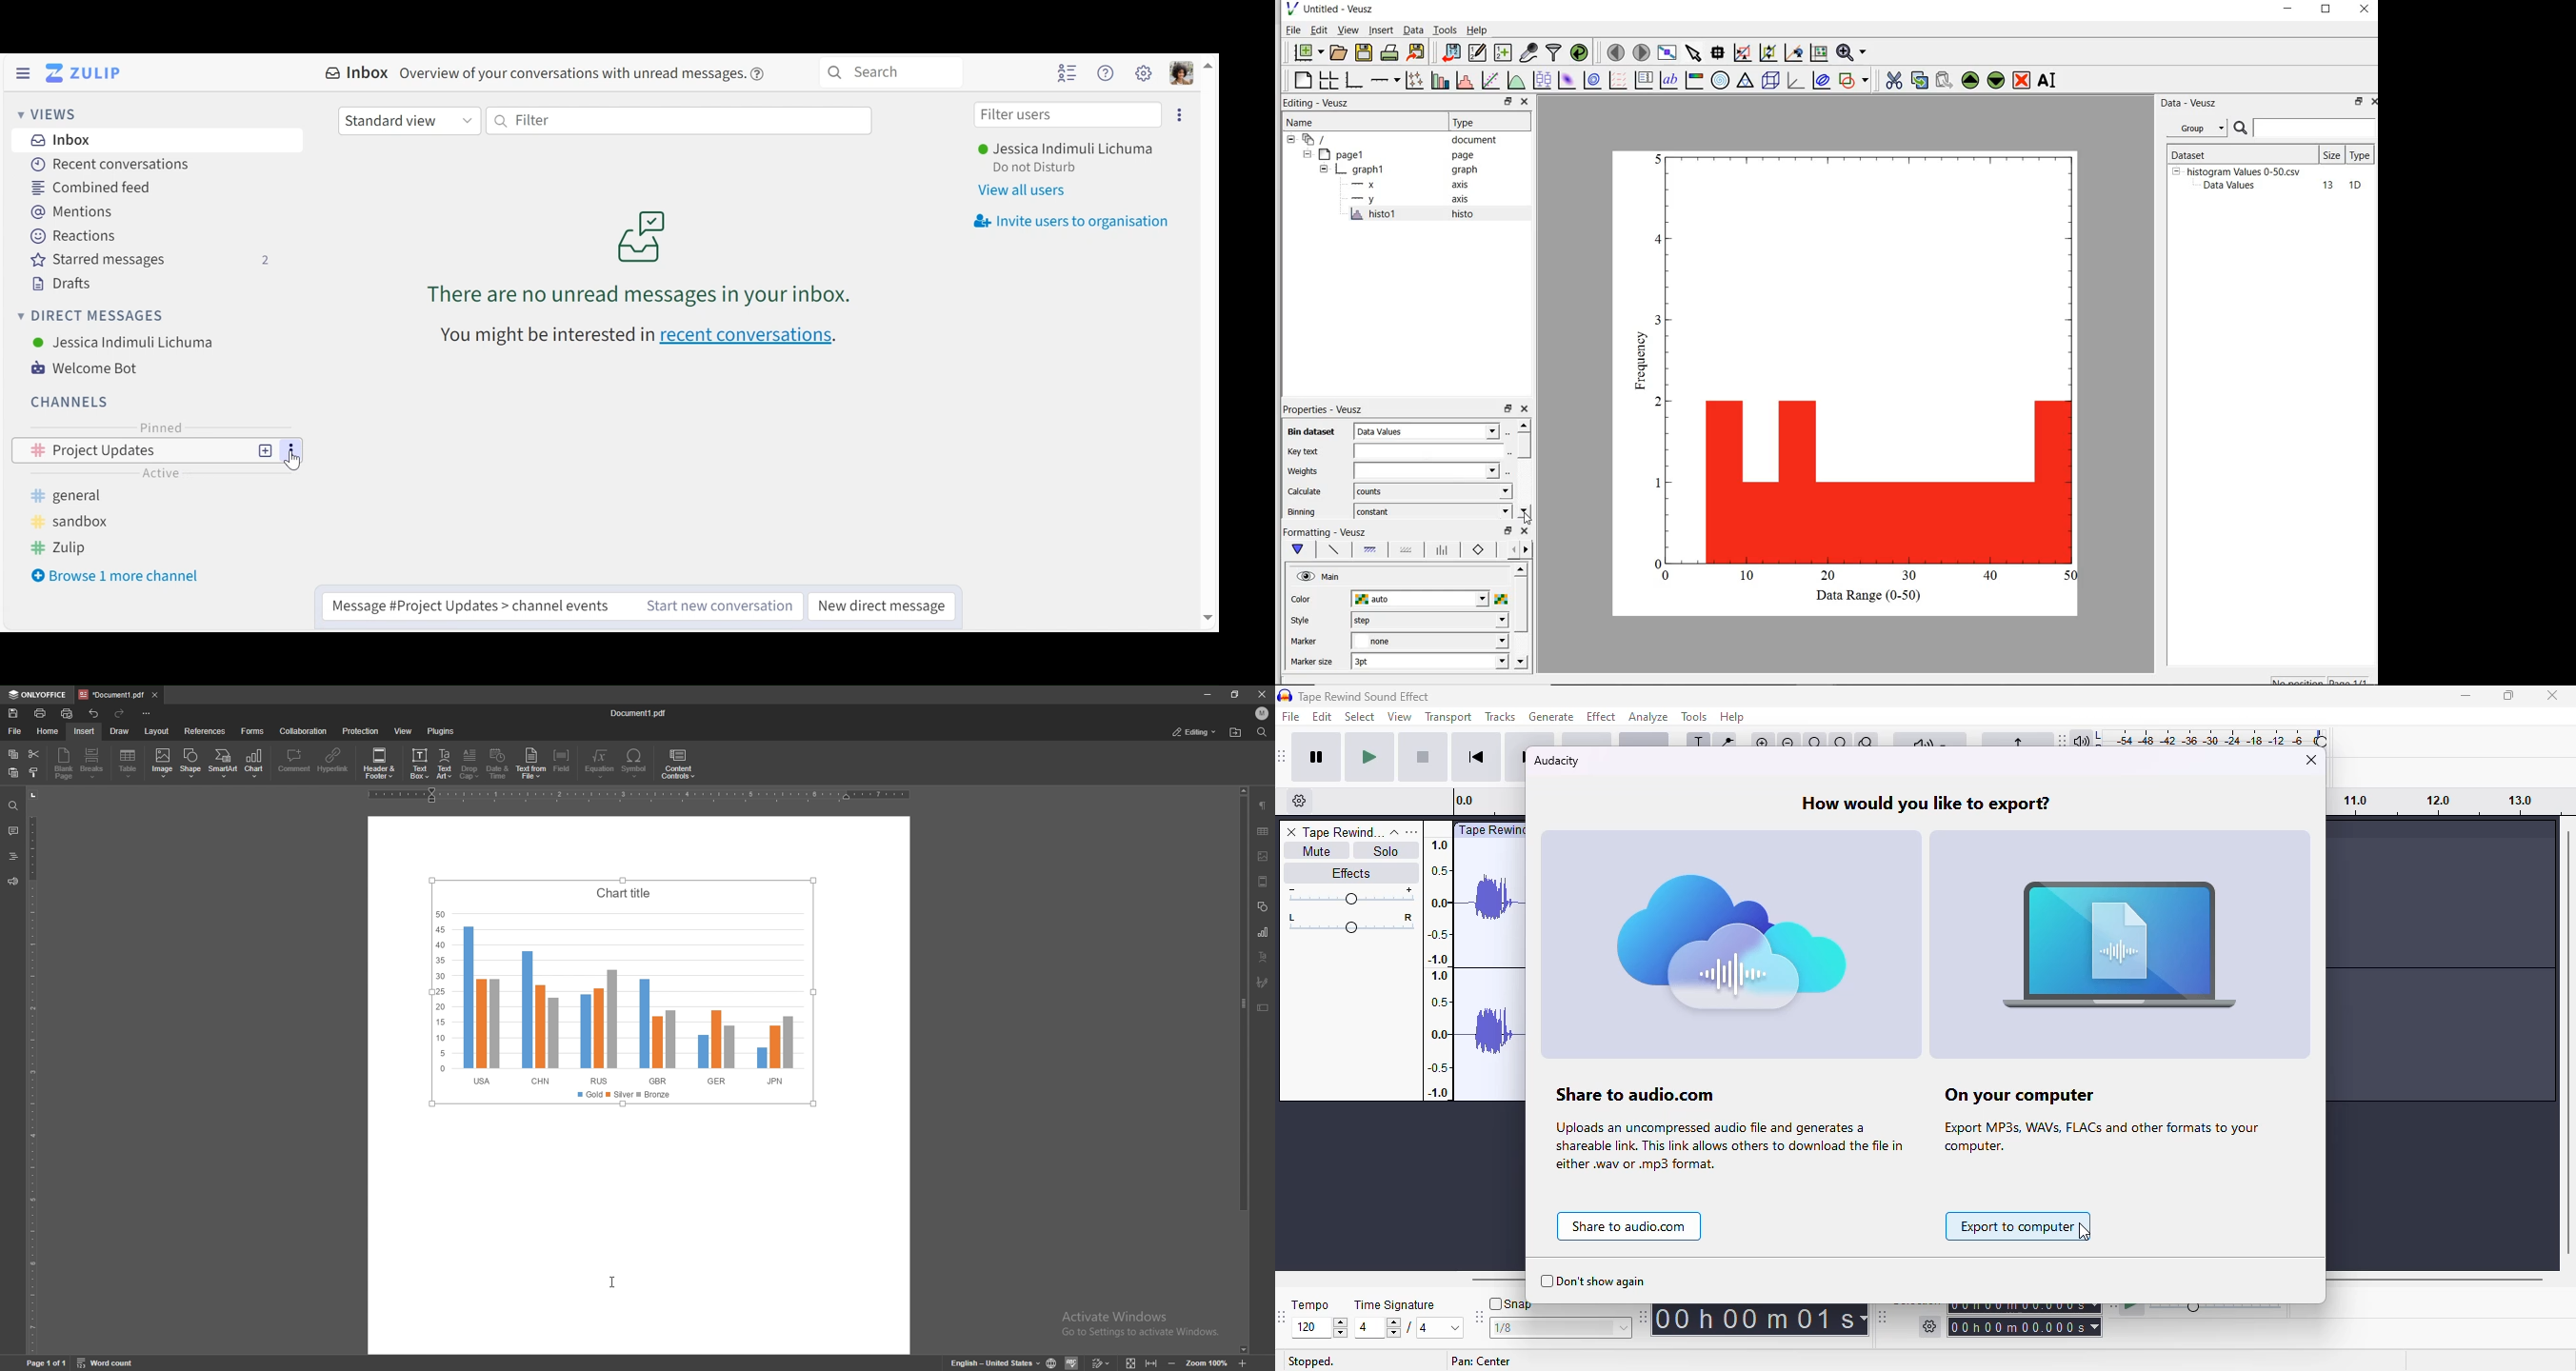  I want to click on Username, so click(1063, 150).